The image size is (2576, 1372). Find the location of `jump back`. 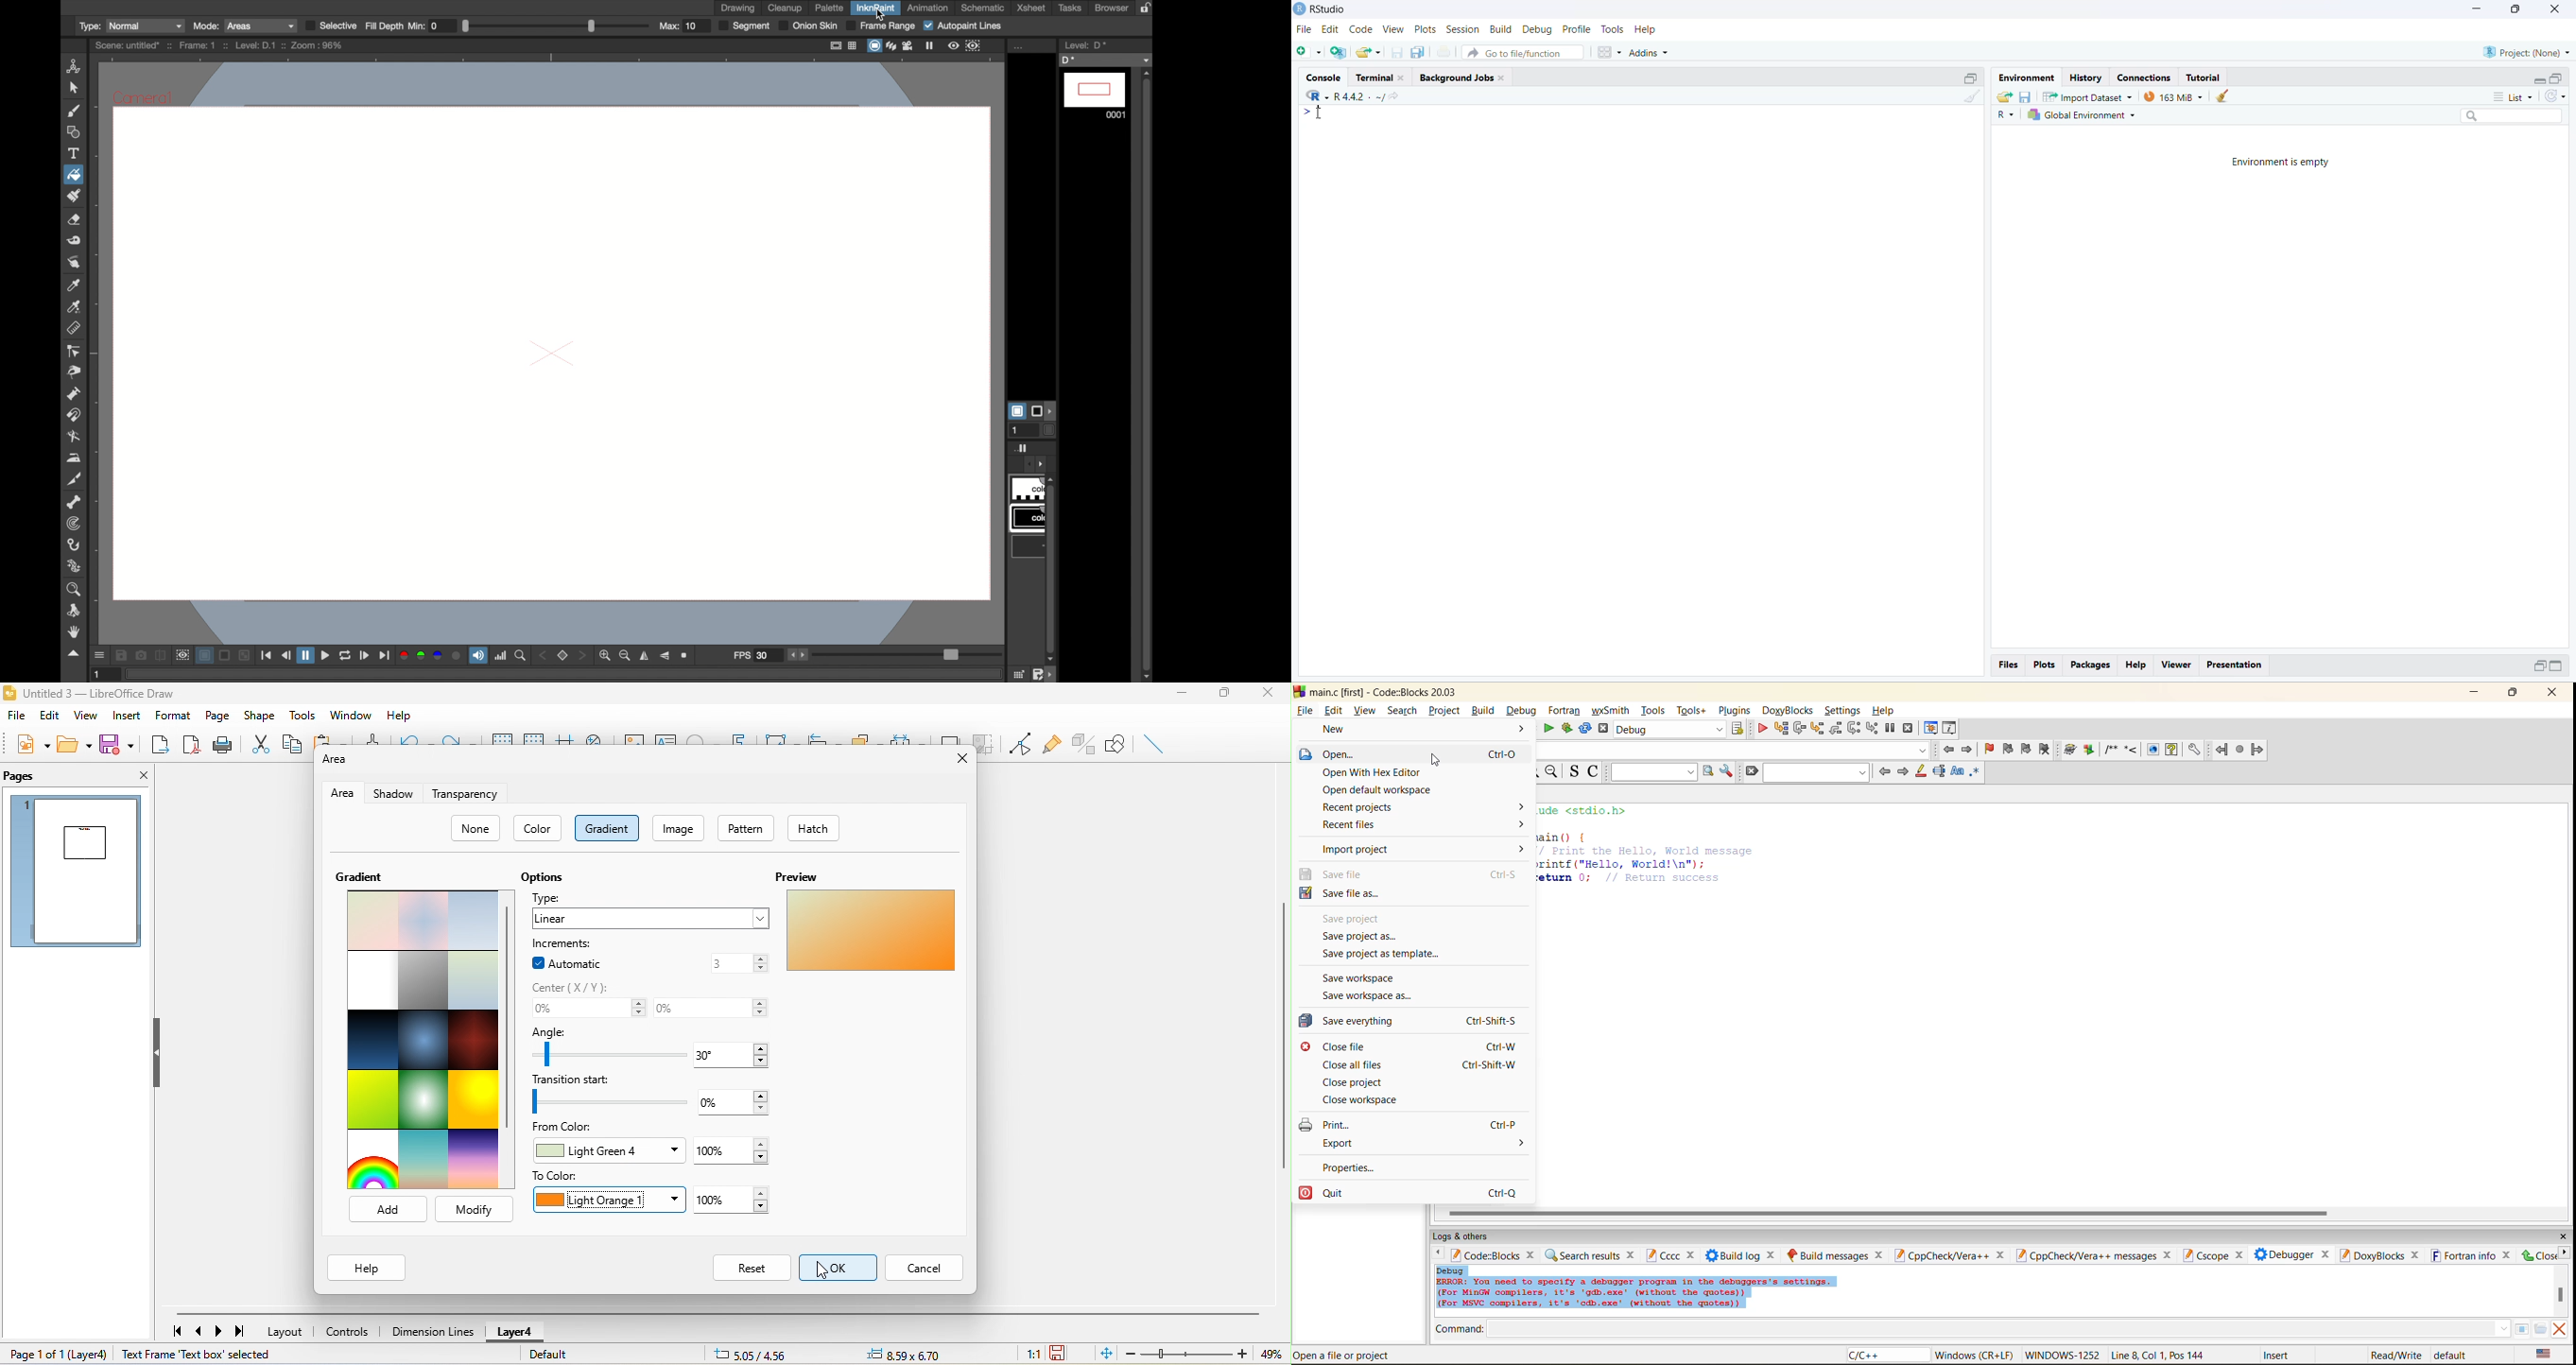

jump back is located at coordinates (1947, 749).